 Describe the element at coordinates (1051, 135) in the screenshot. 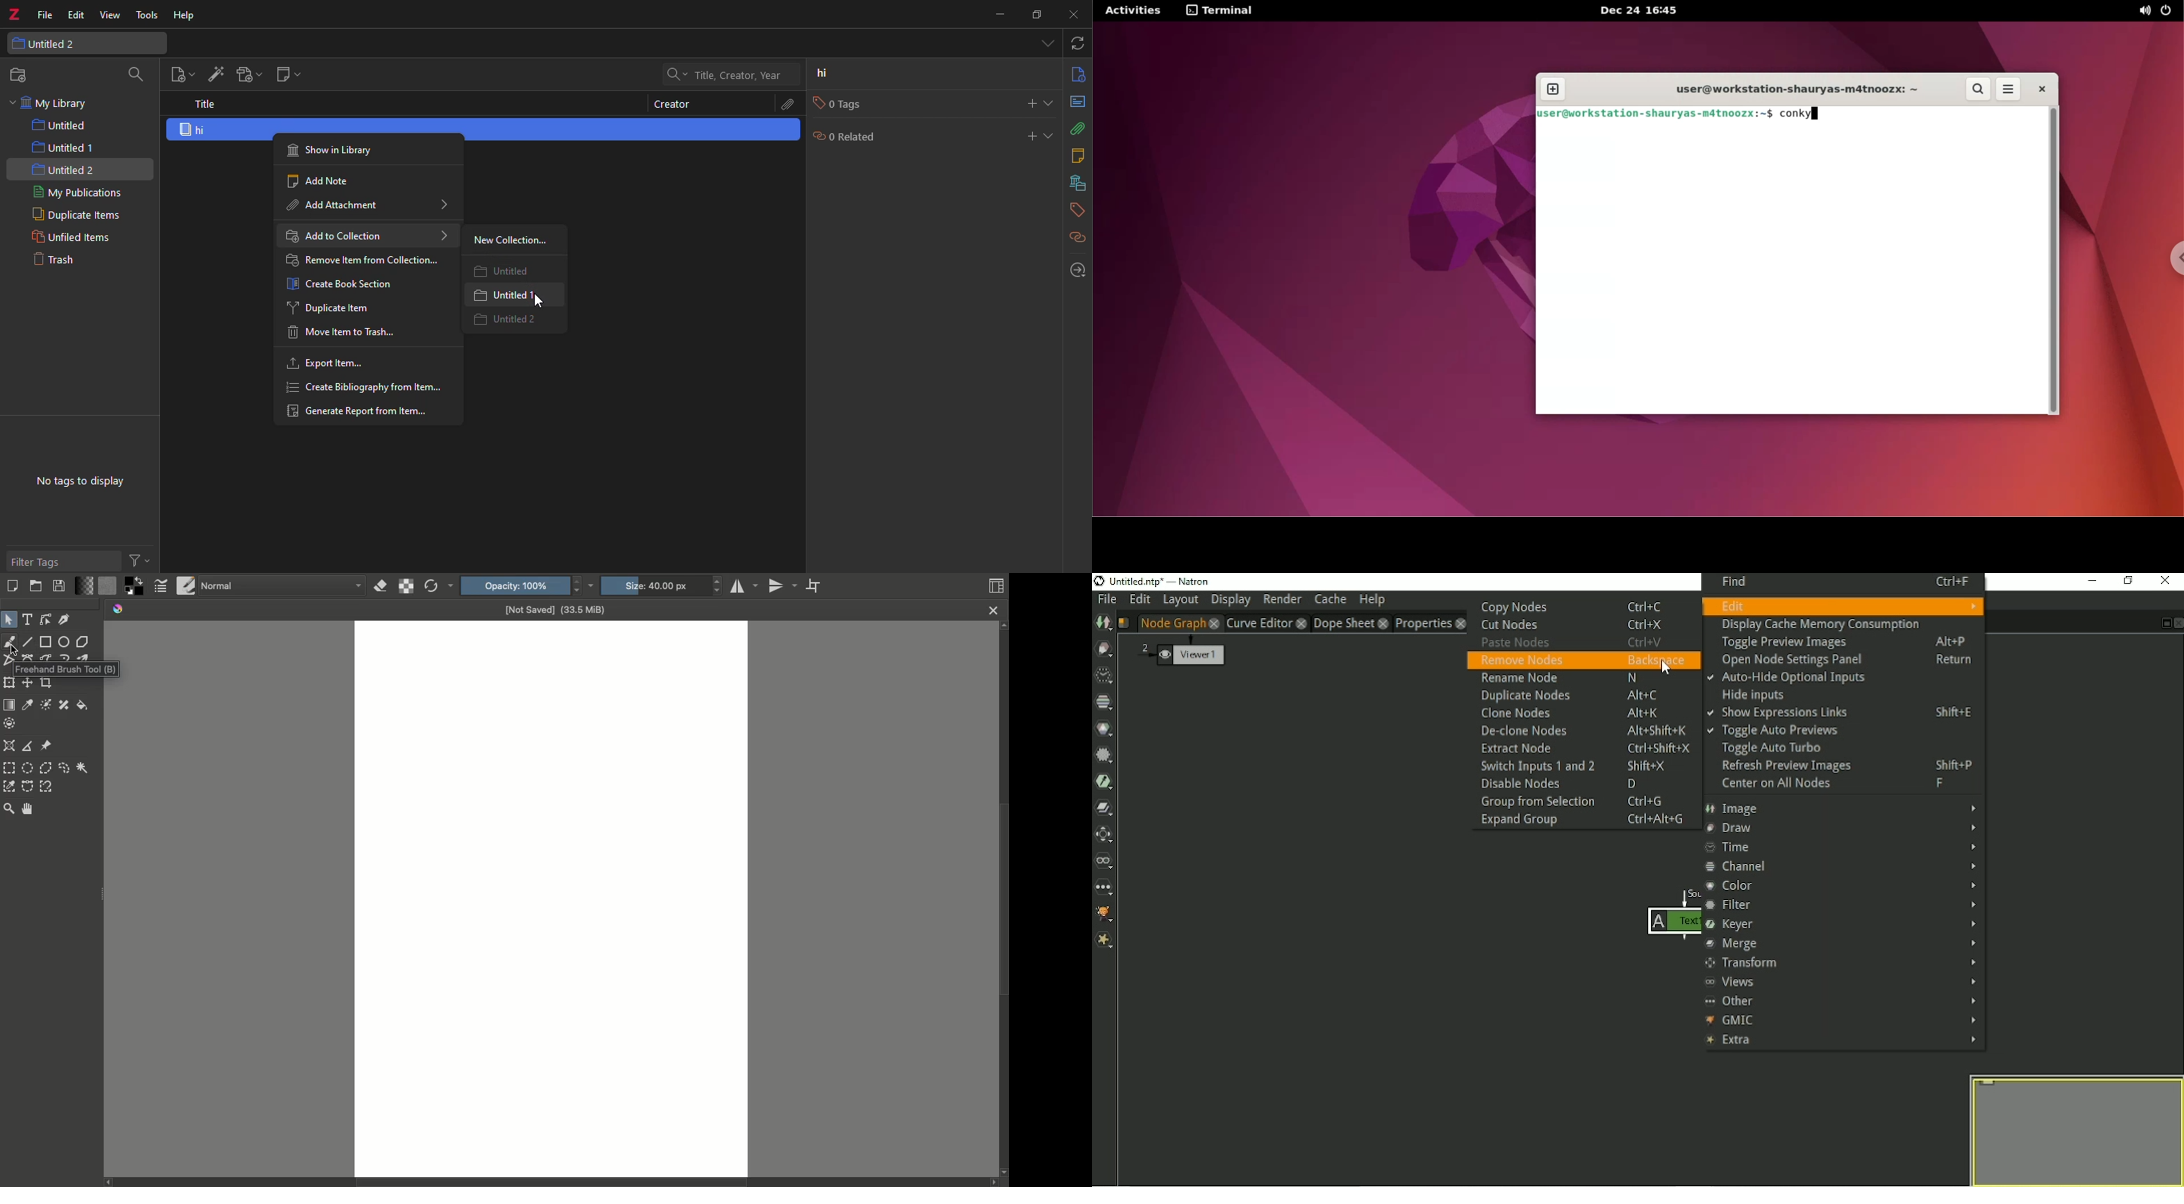

I see `expand` at that location.